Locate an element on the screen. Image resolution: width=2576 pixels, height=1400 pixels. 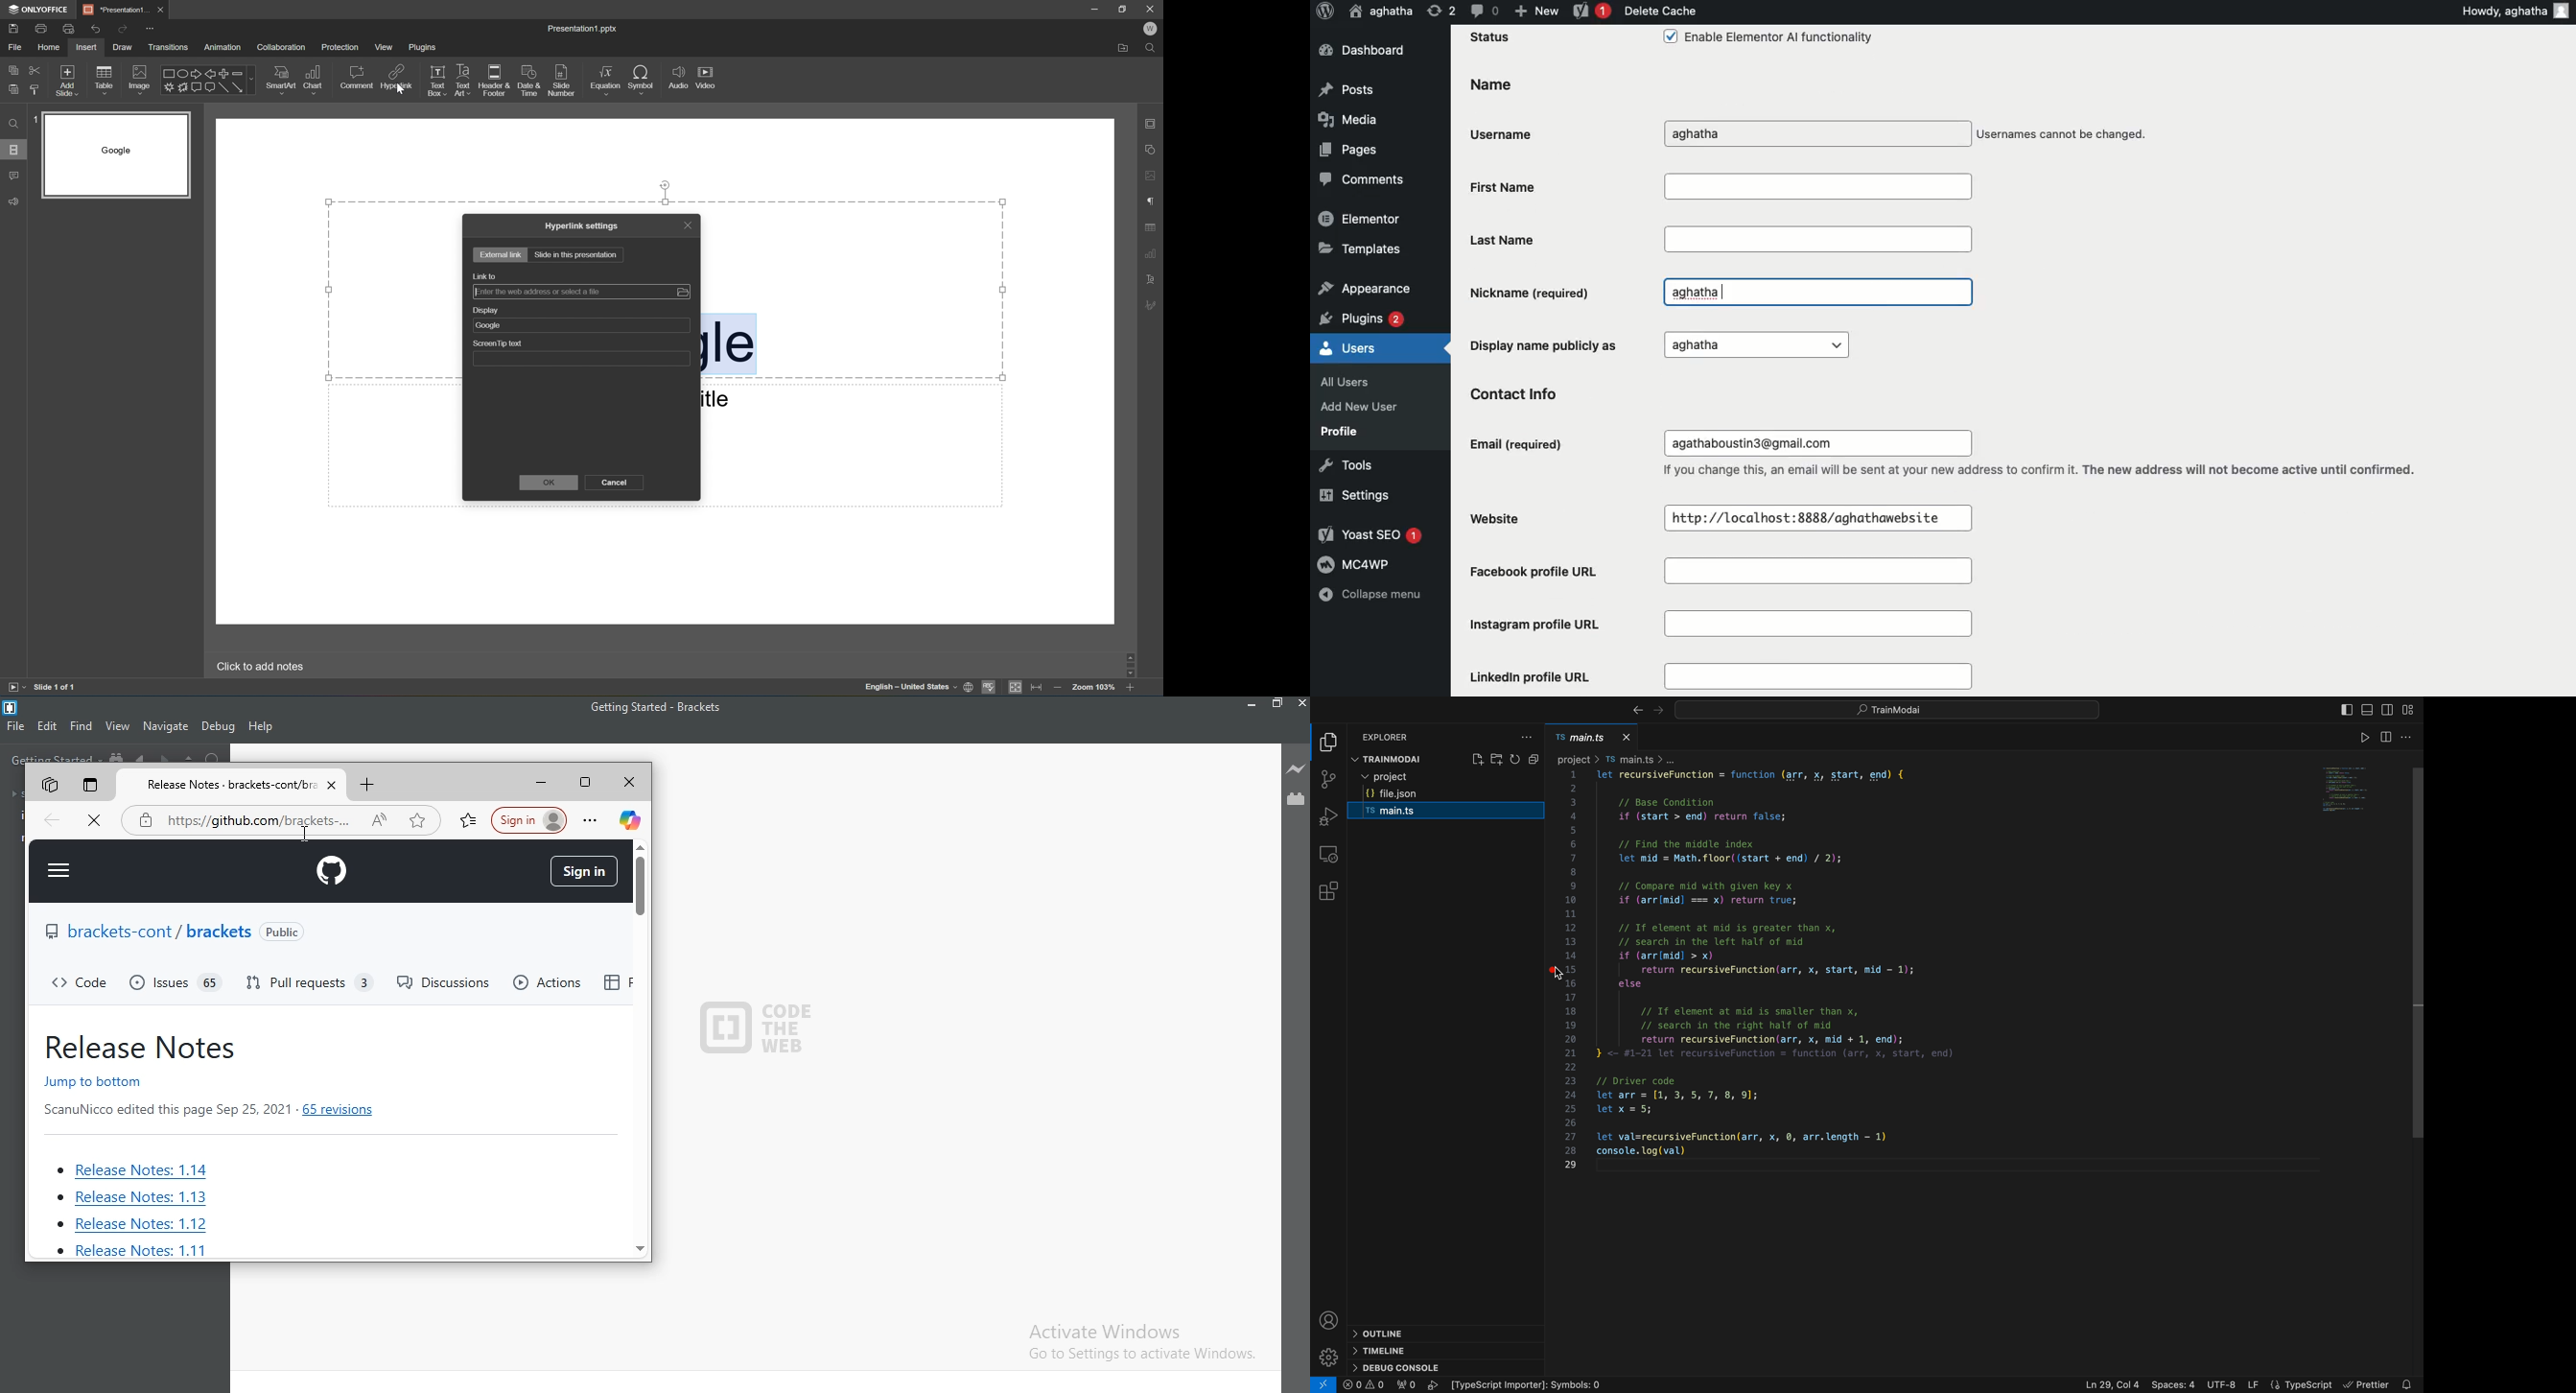
Howdy, aghatha is located at coordinates (2504, 11).